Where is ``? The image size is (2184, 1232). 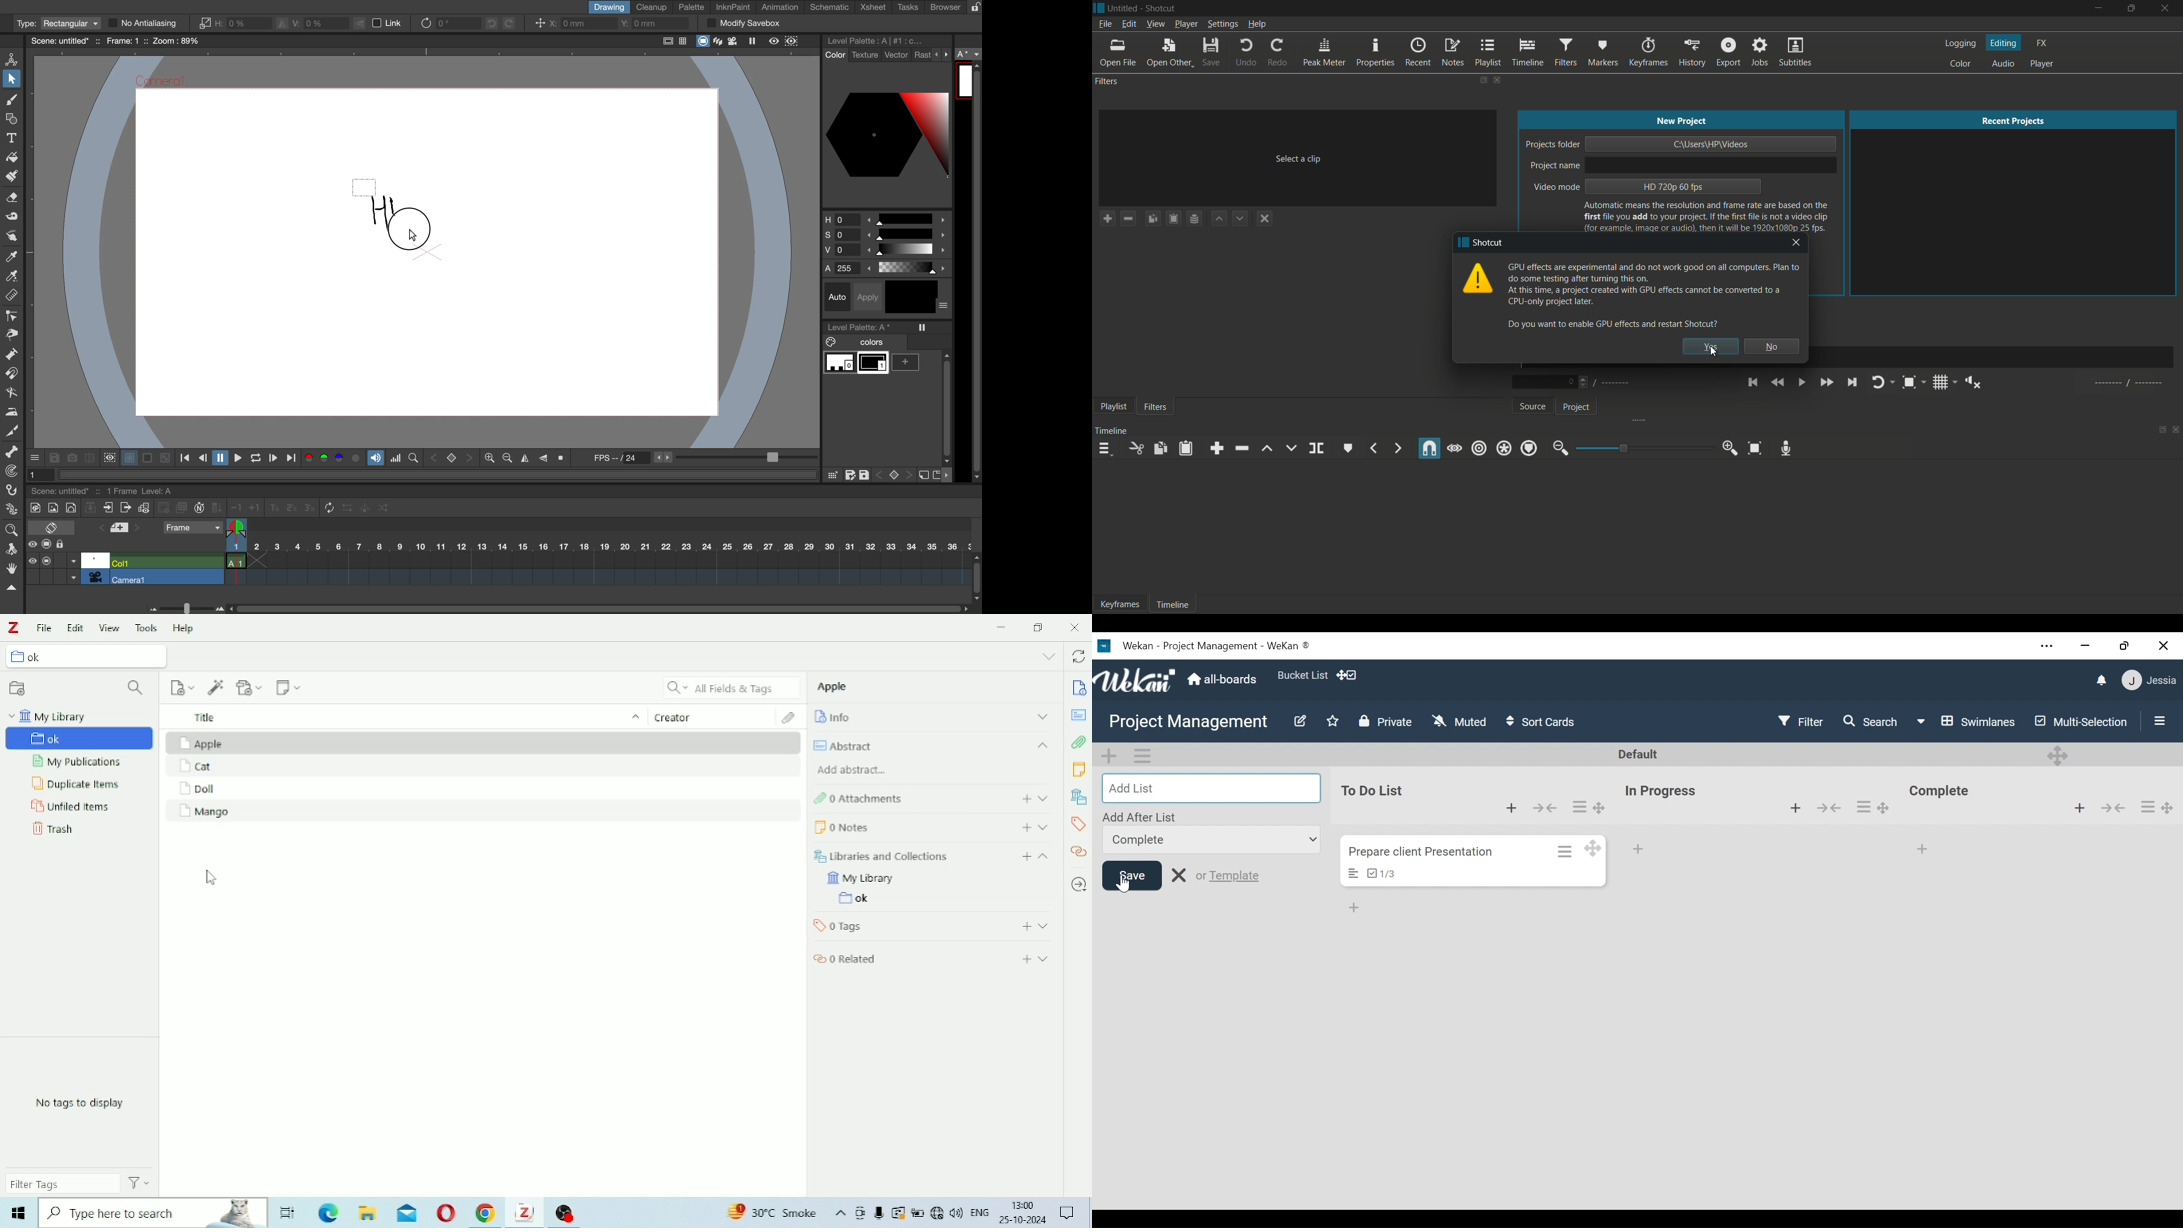  is located at coordinates (286, 1213).